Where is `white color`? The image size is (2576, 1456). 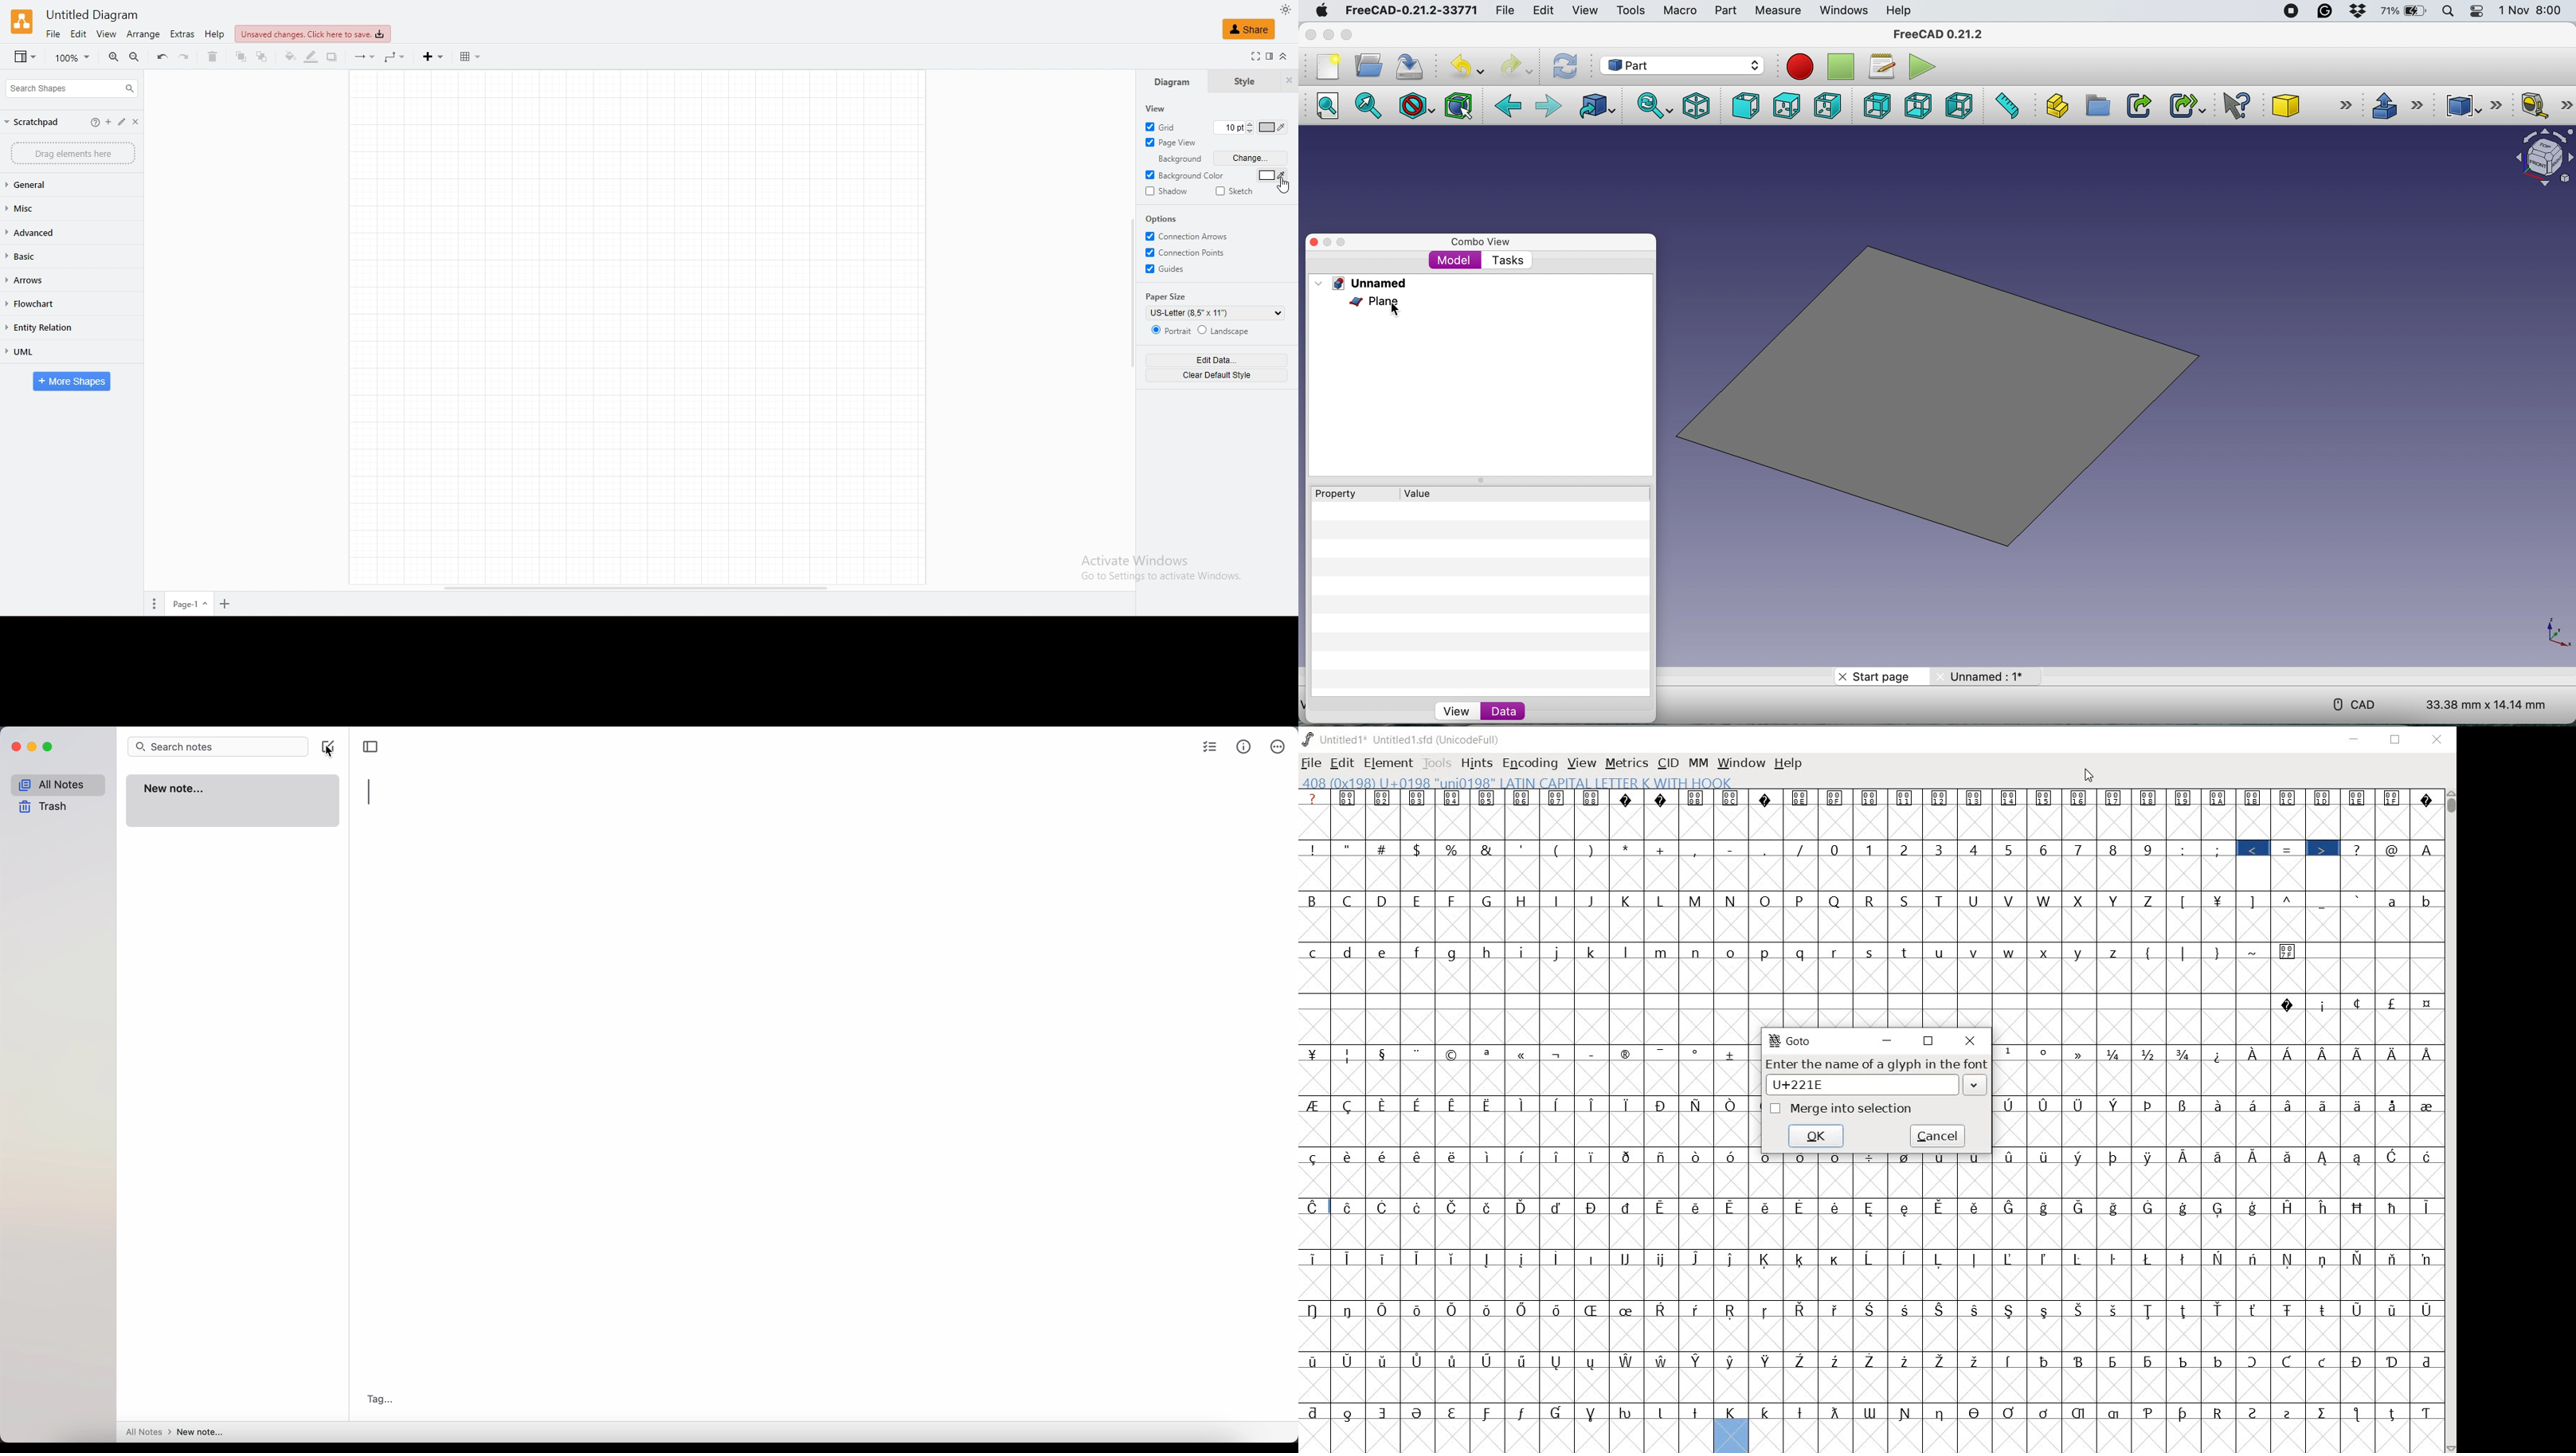
white color is located at coordinates (1273, 175).